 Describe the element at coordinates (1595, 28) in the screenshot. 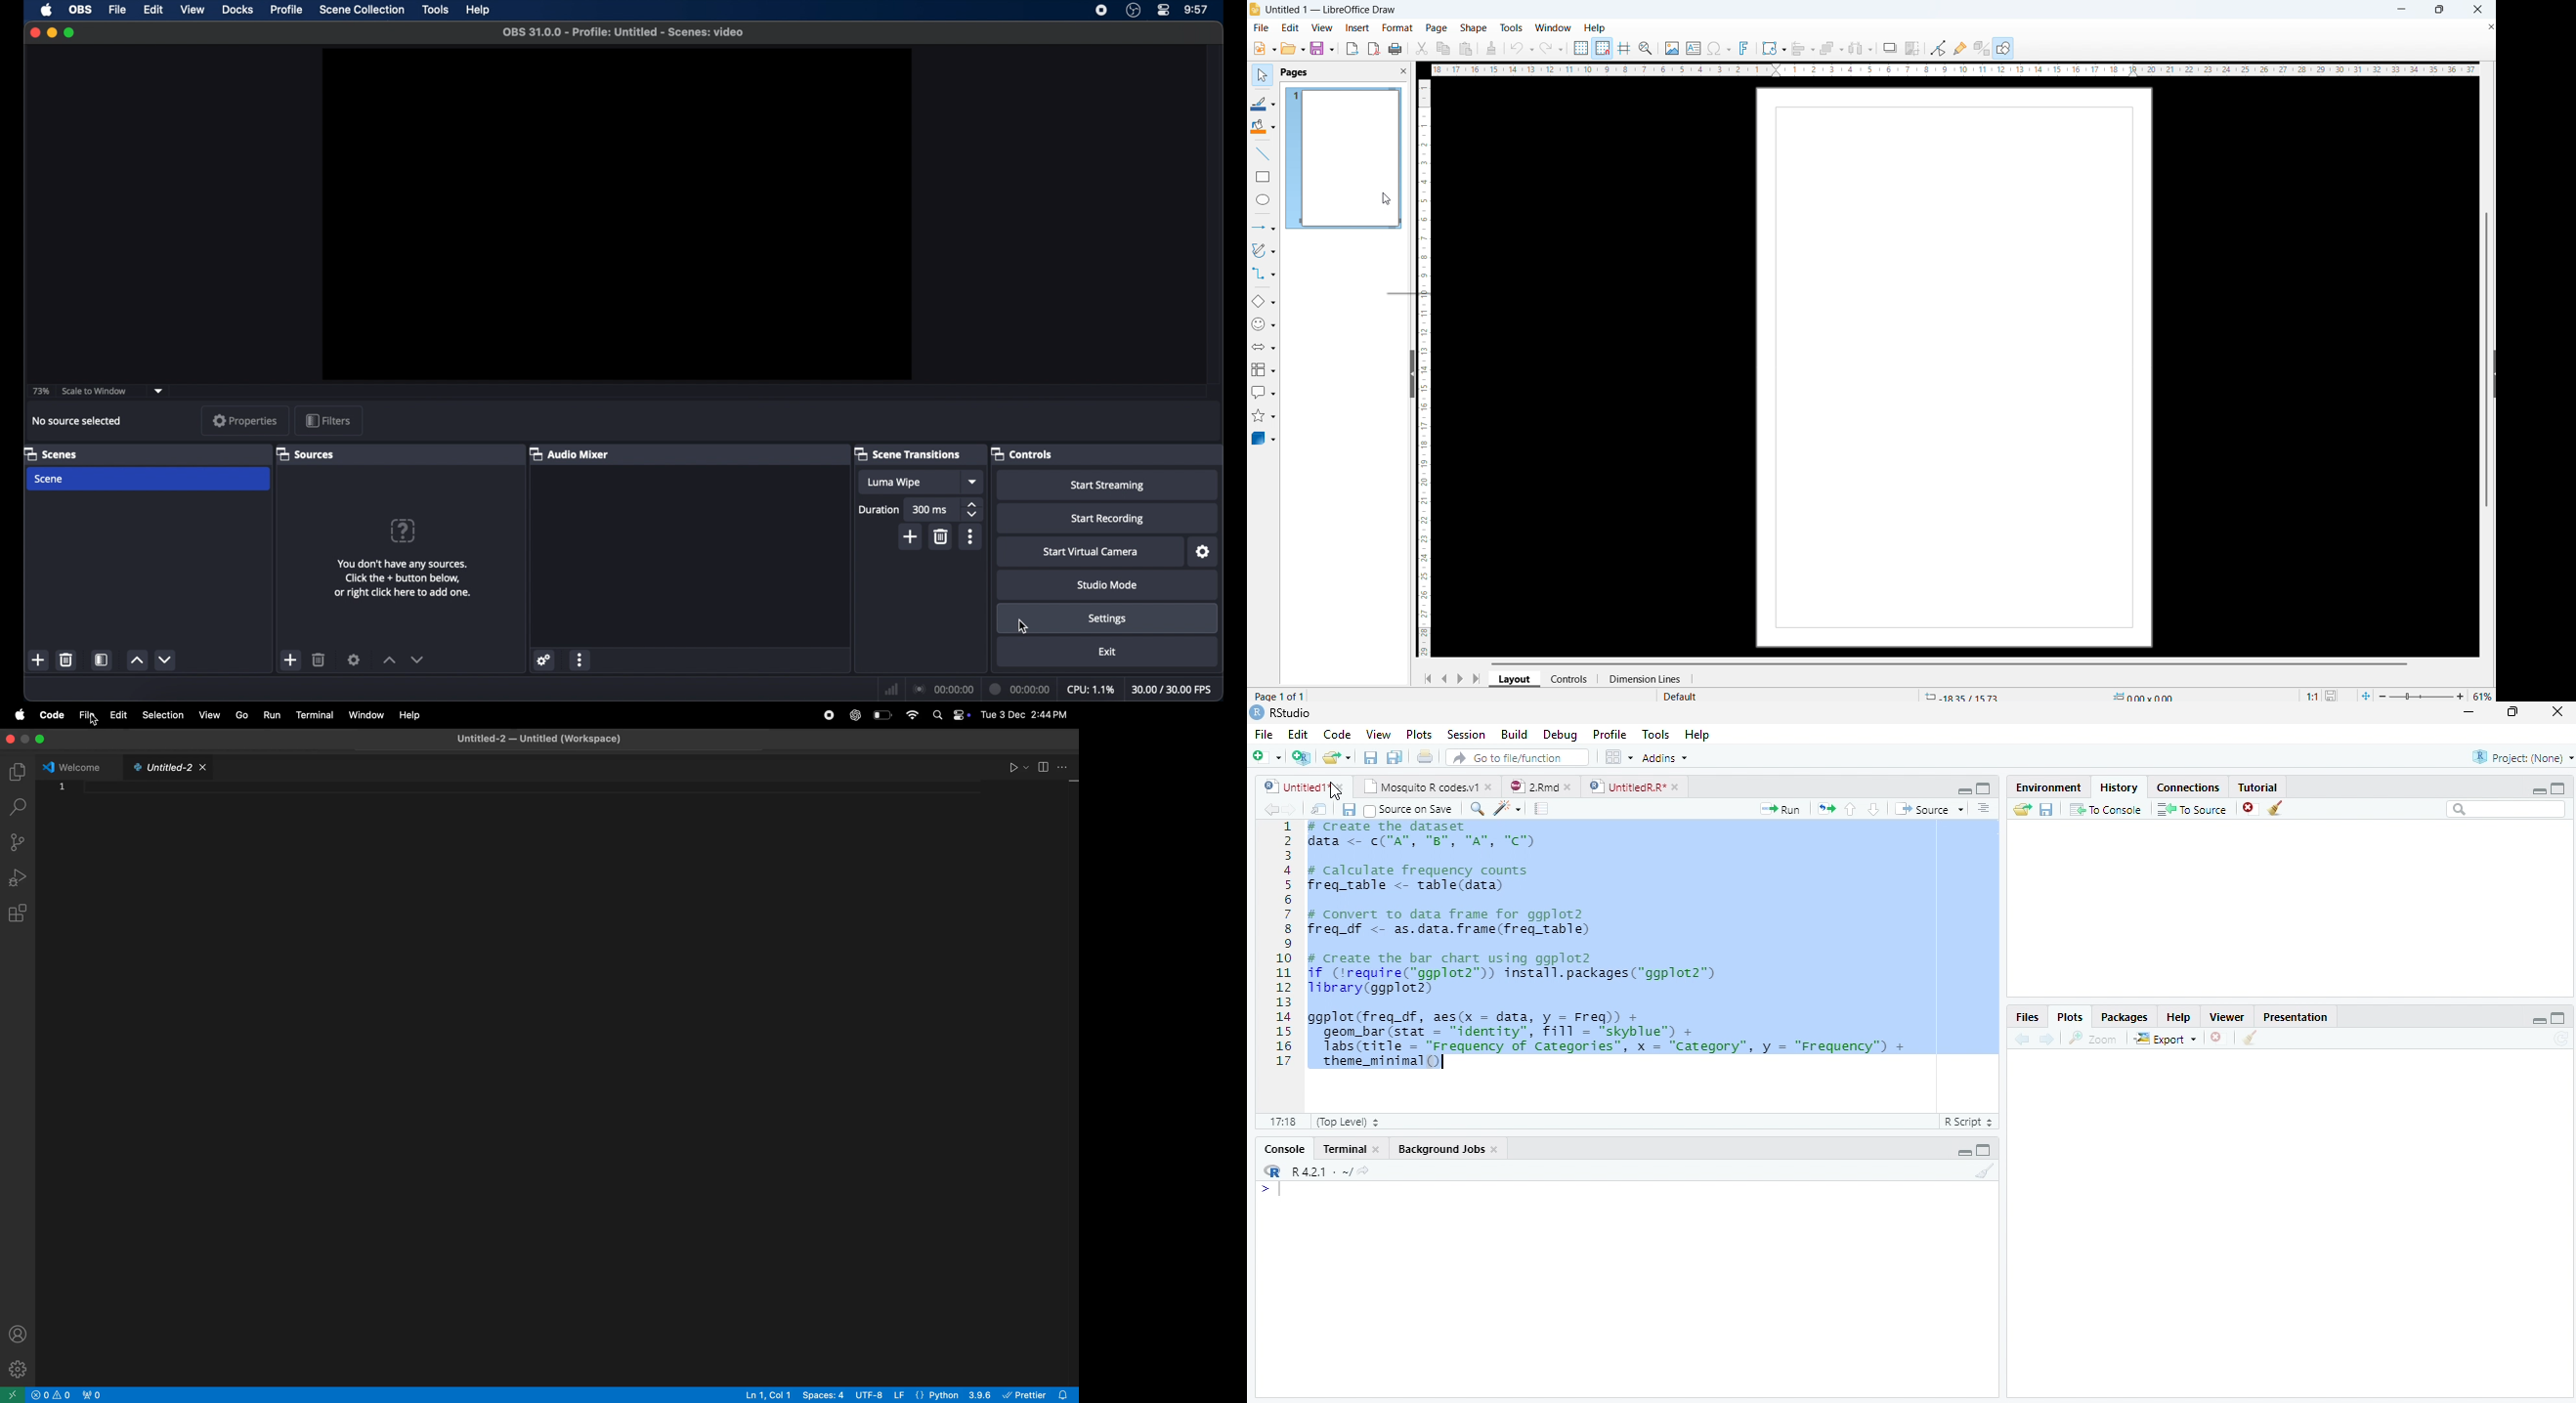

I see `help` at that location.